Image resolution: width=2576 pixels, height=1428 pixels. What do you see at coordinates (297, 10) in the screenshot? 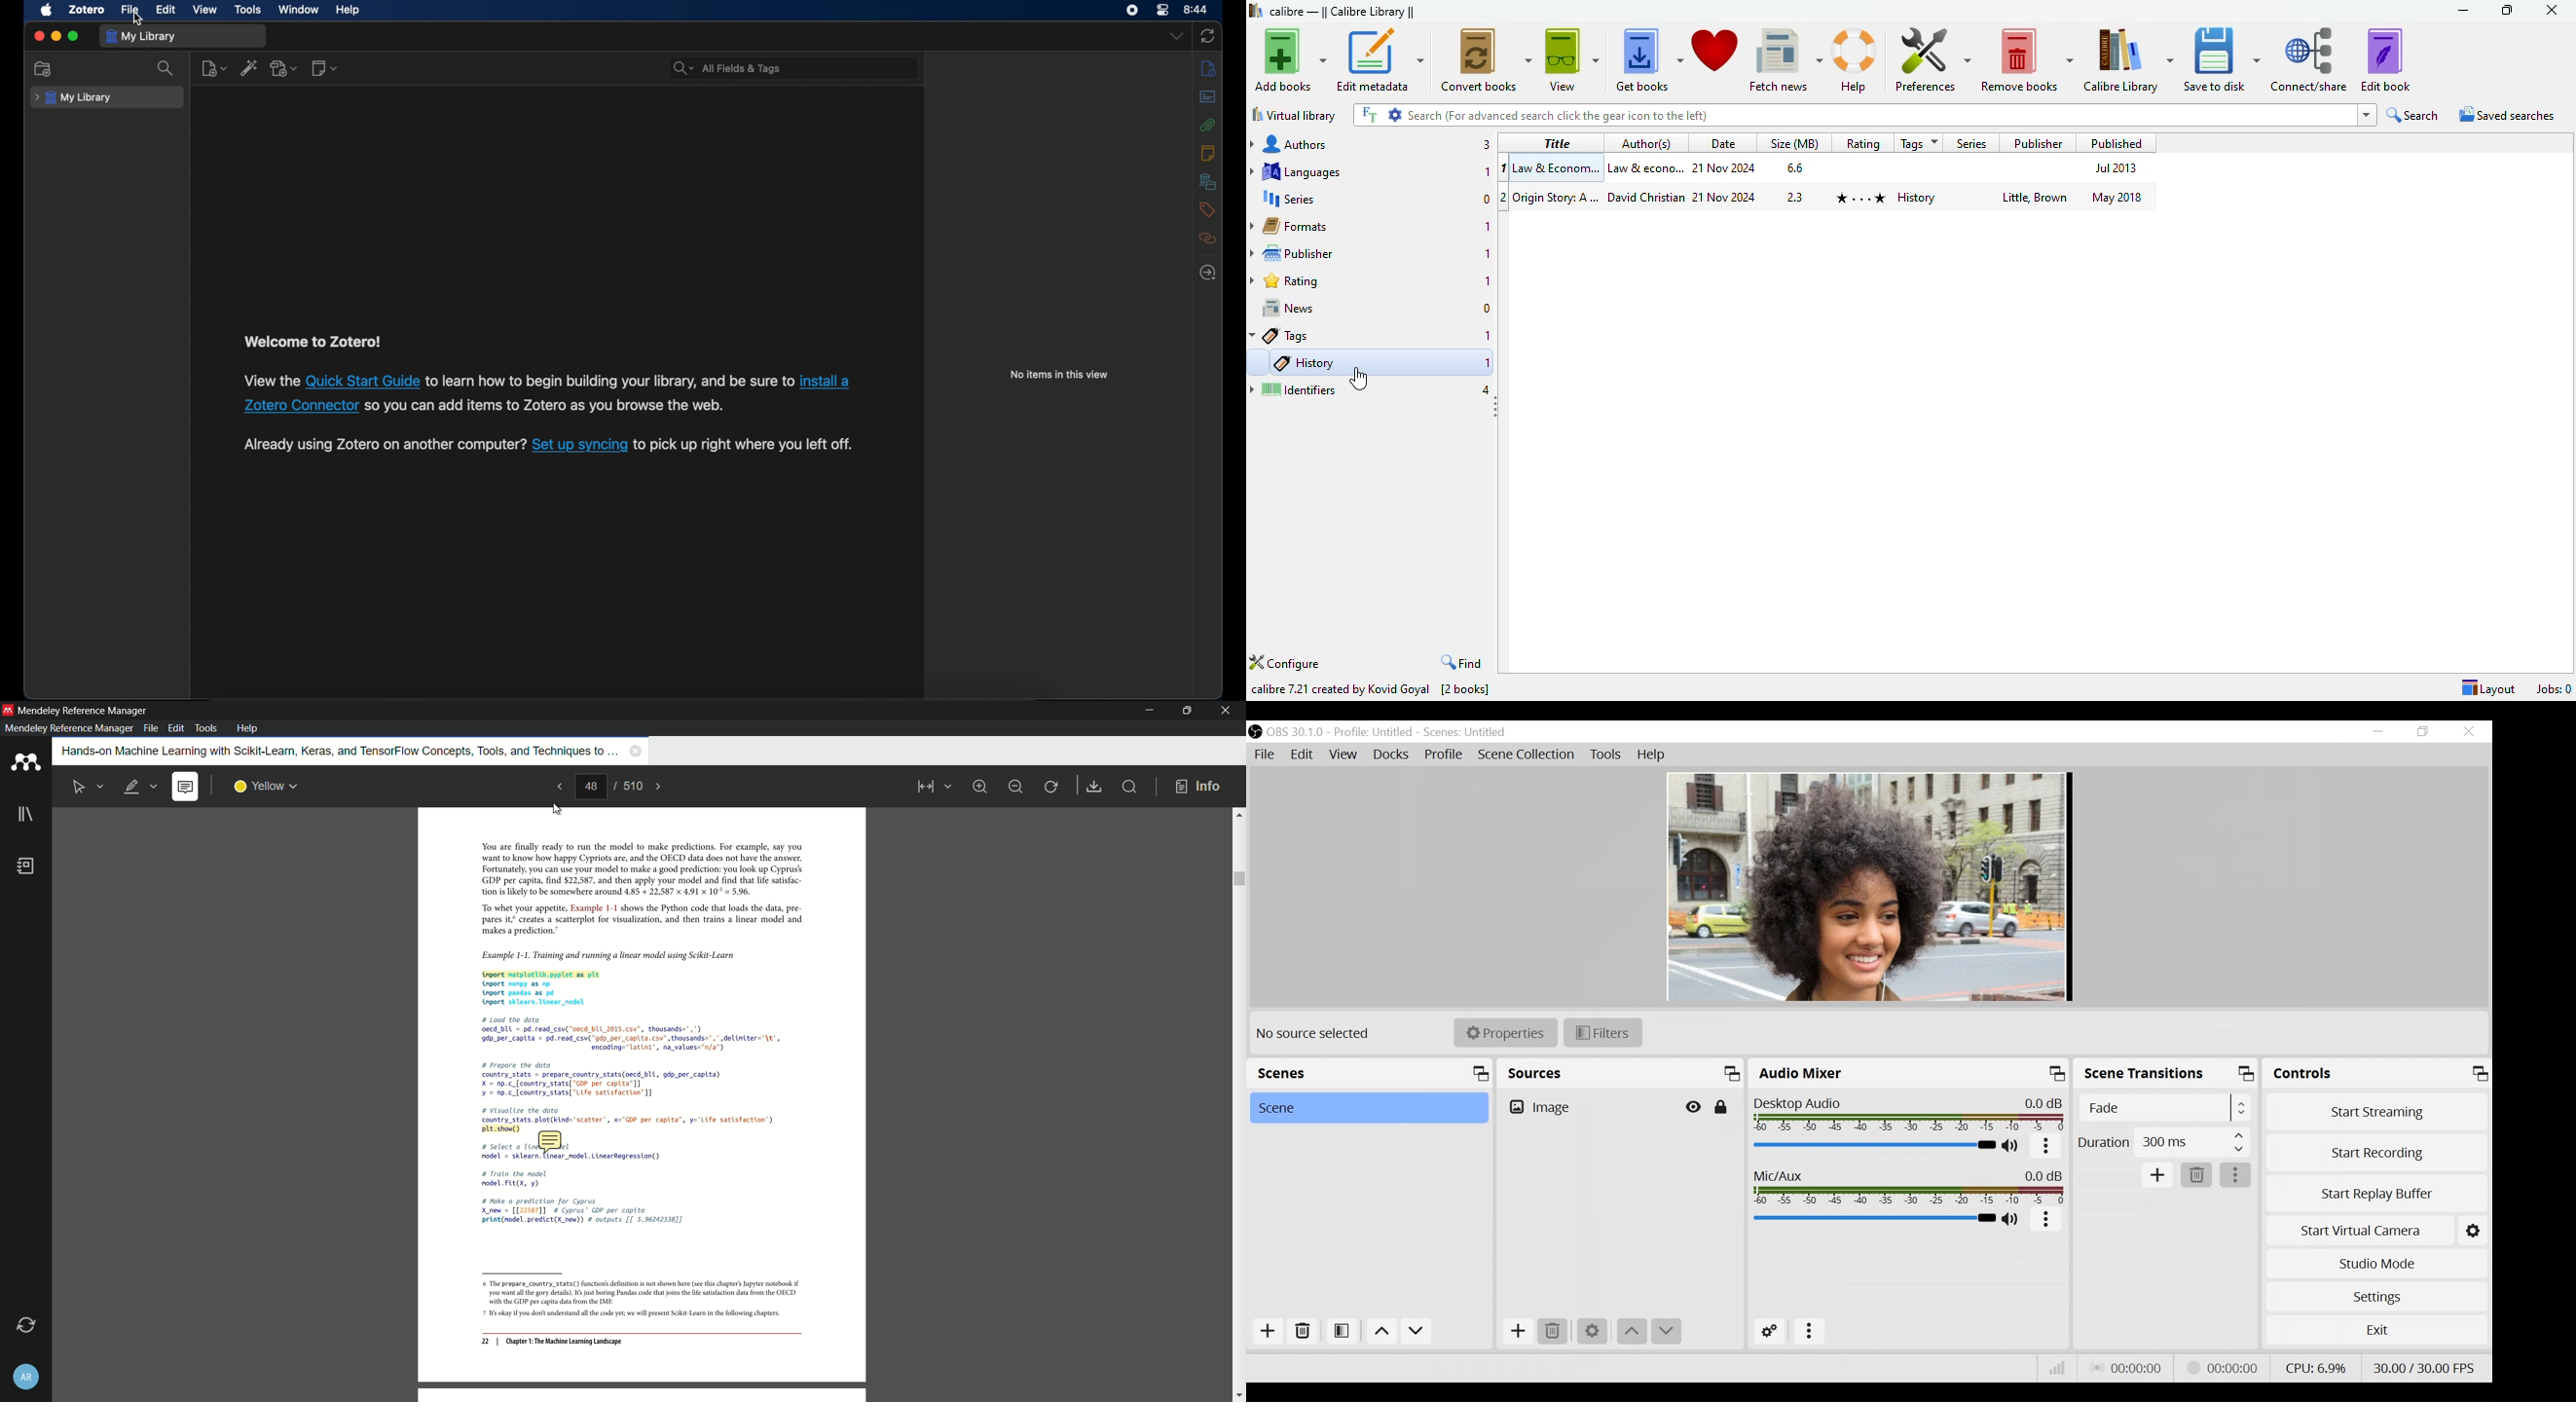
I see `window` at bounding box center [297, 10].